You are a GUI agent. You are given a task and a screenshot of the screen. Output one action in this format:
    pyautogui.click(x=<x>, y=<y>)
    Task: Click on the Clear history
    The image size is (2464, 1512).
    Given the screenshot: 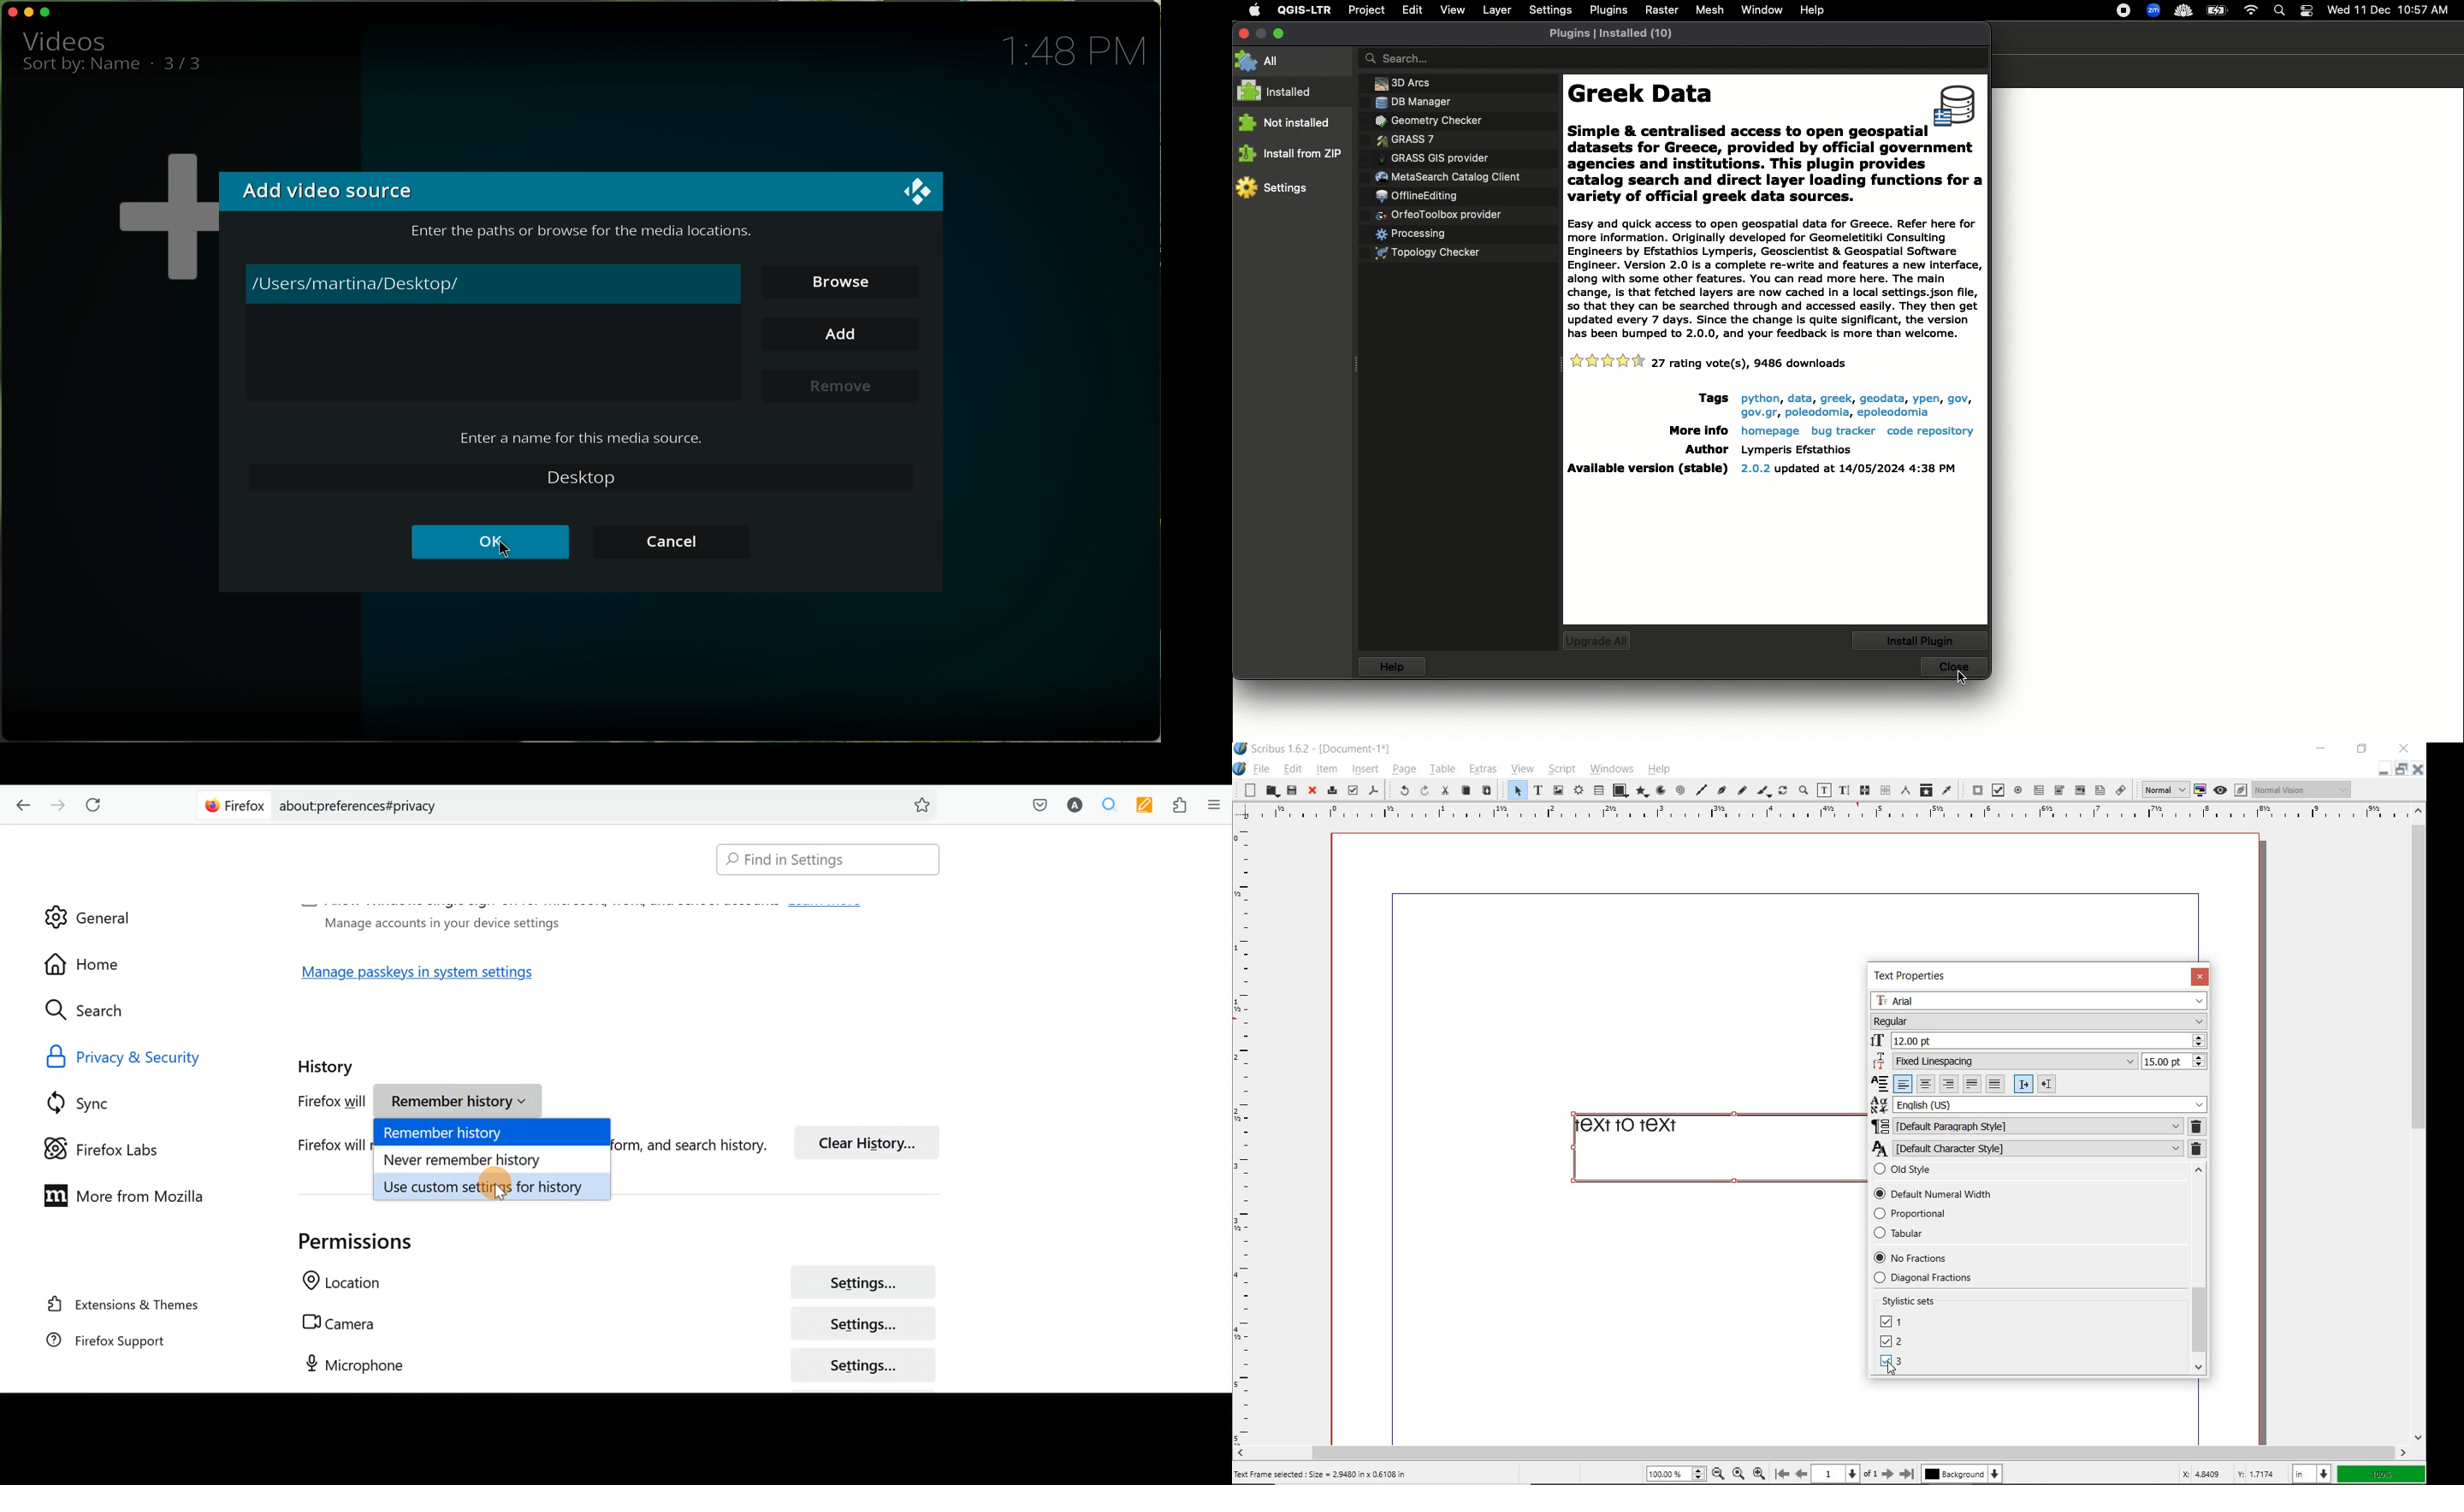 What is the action you would take?
    pyautogui.click(x=873, y=1141)
    